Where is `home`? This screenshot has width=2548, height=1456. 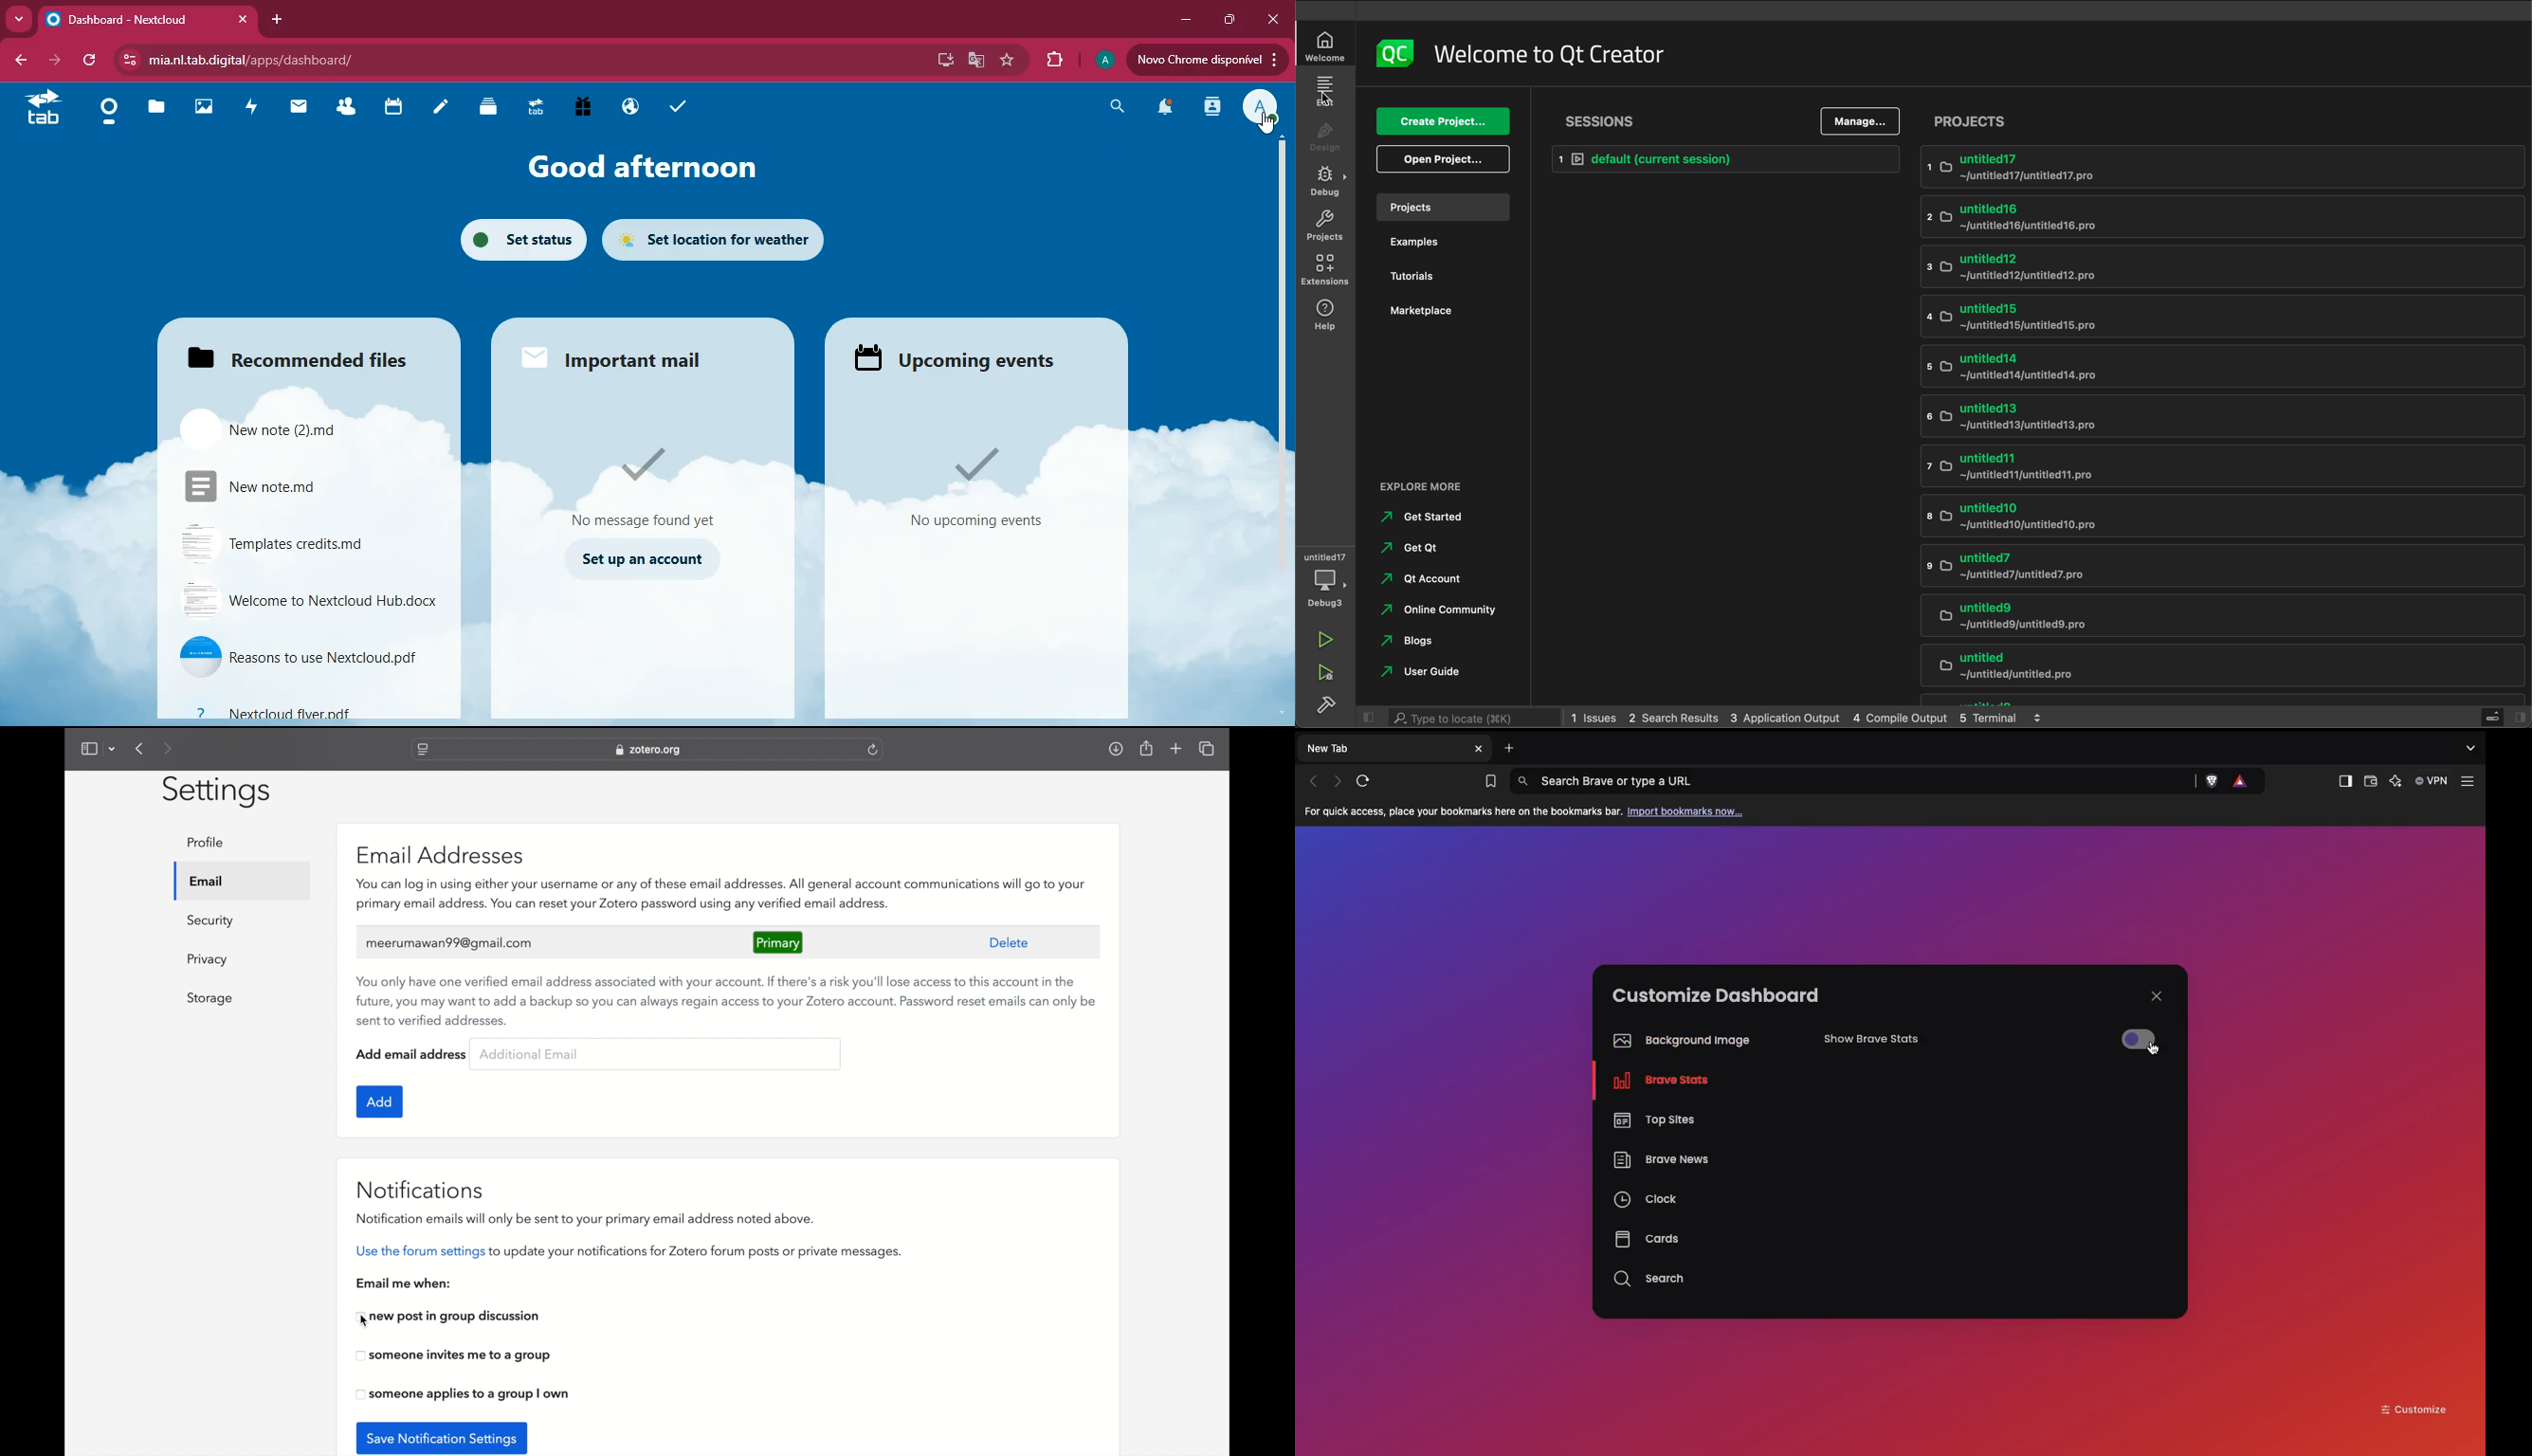 home is located at coordinates (107, 114).